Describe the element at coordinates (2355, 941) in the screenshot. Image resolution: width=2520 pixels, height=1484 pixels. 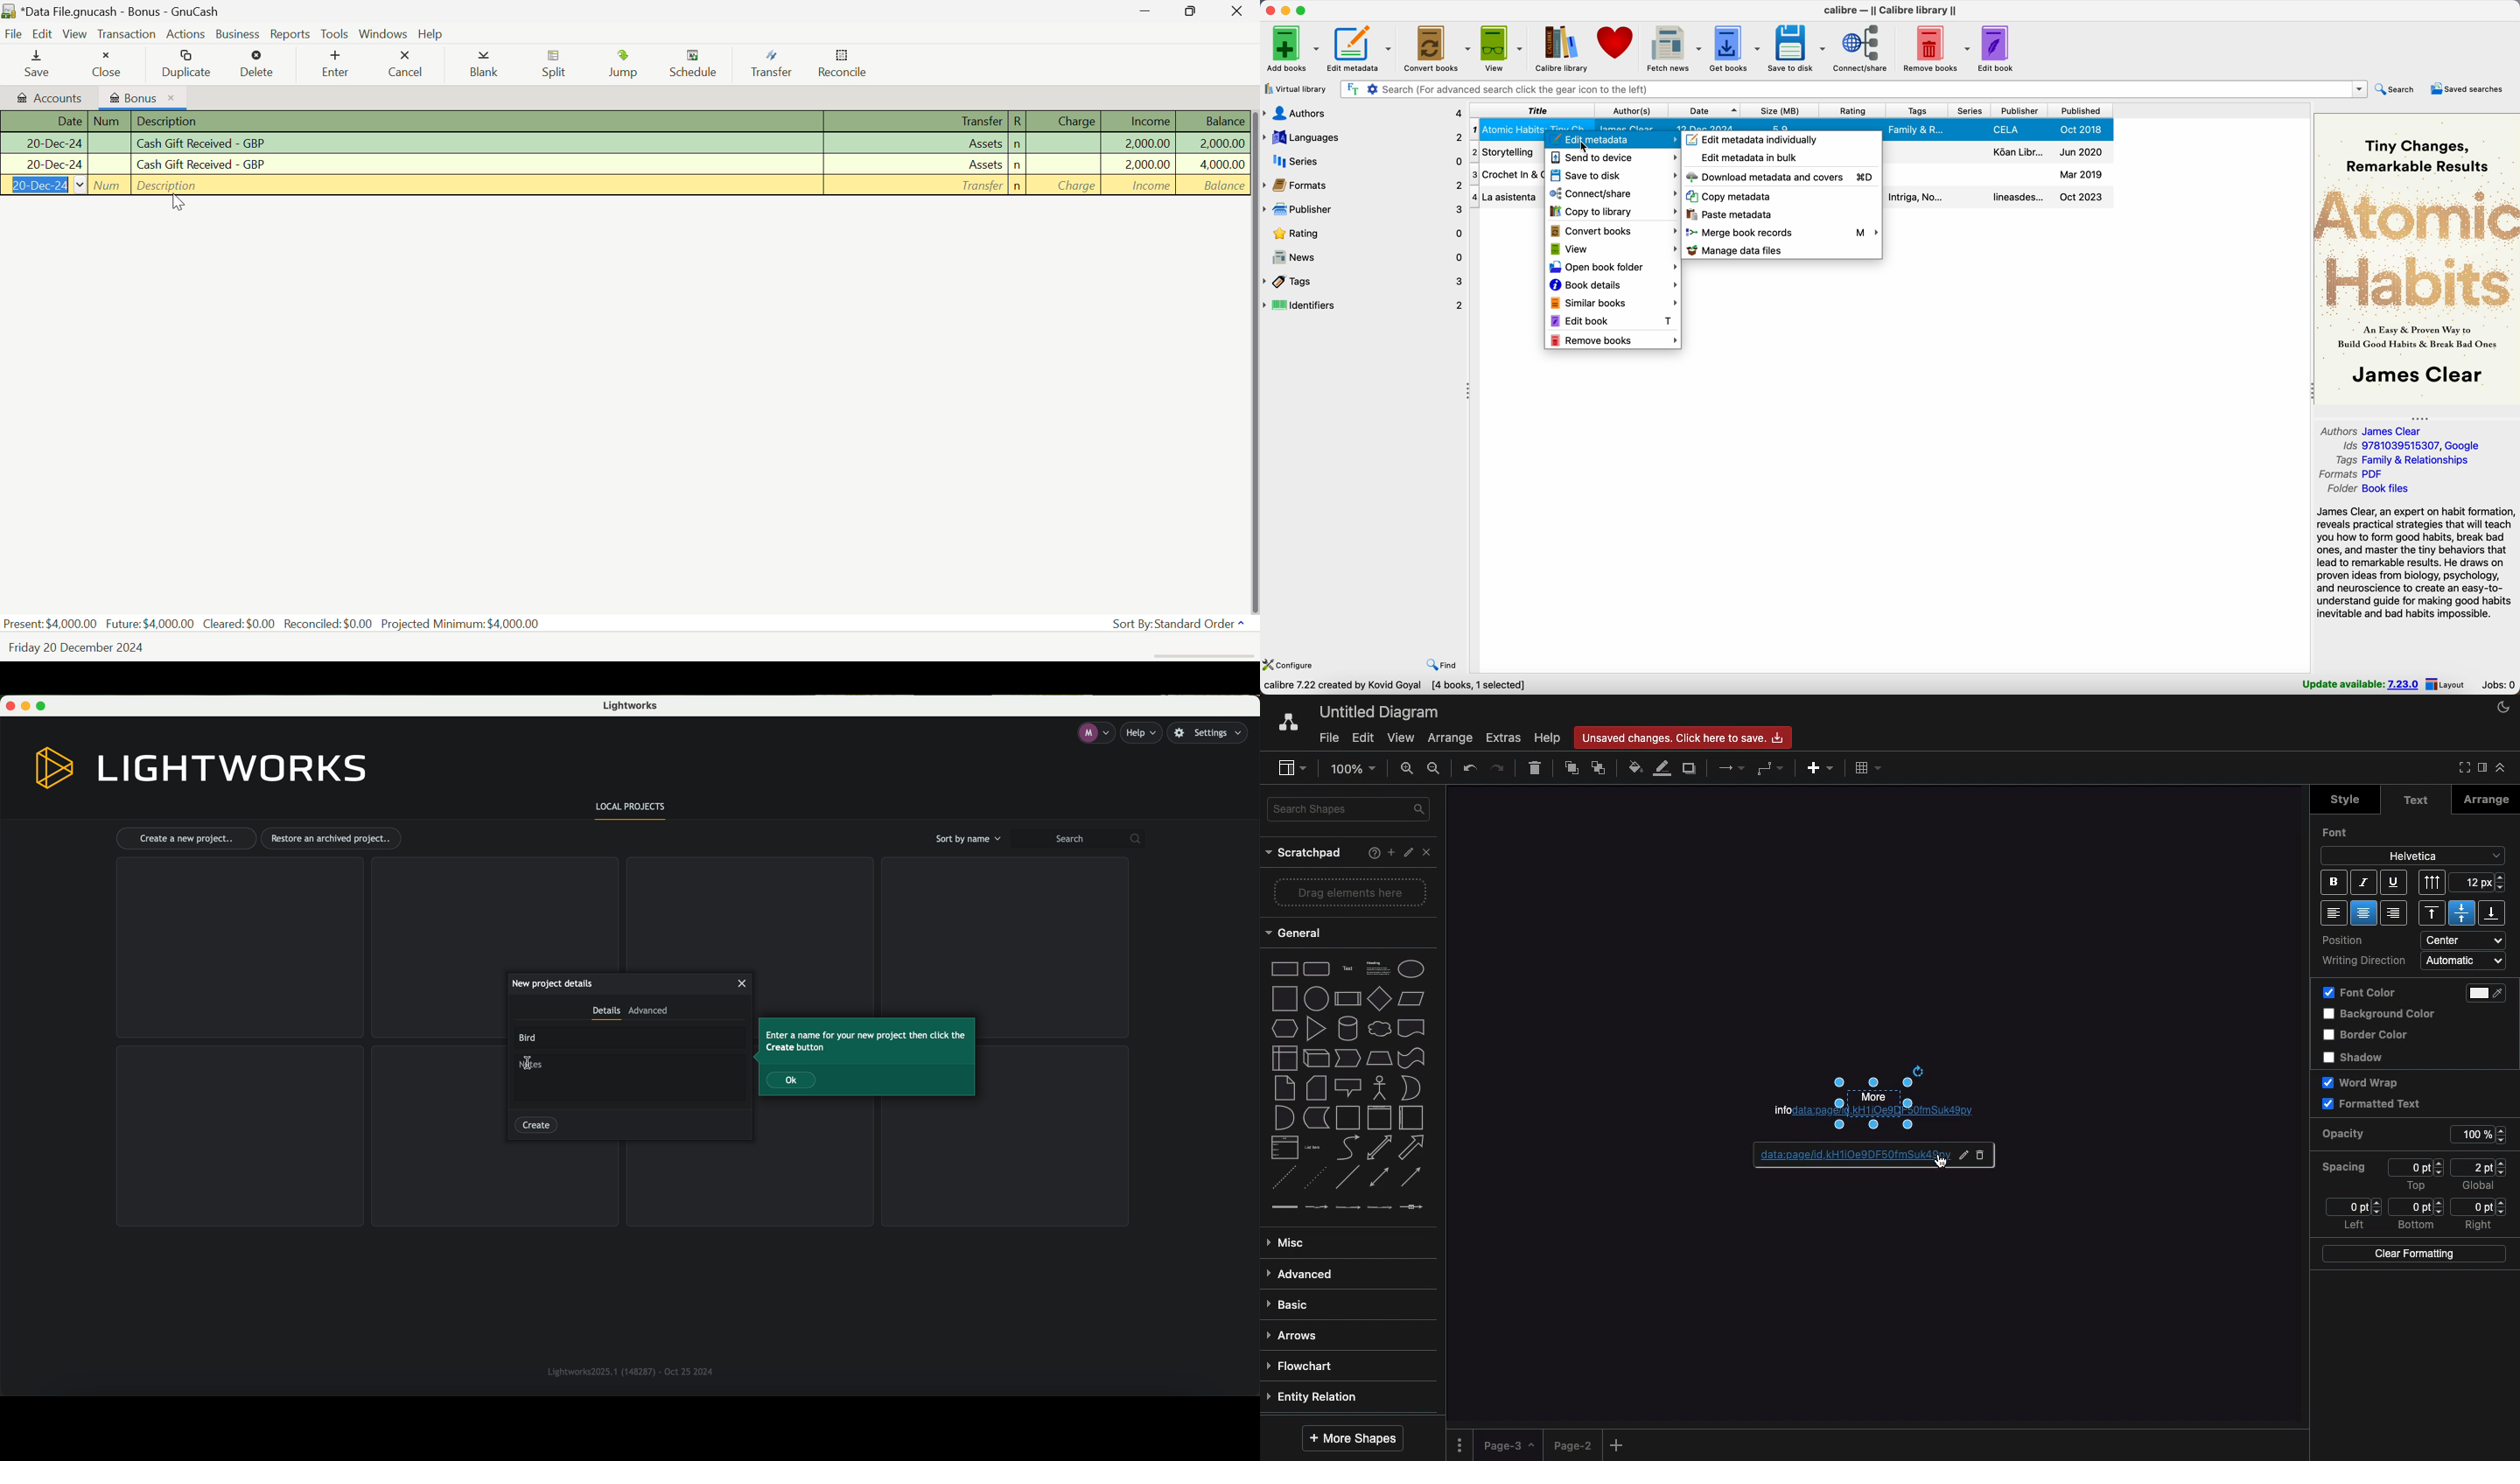
I see `Position` at that location.